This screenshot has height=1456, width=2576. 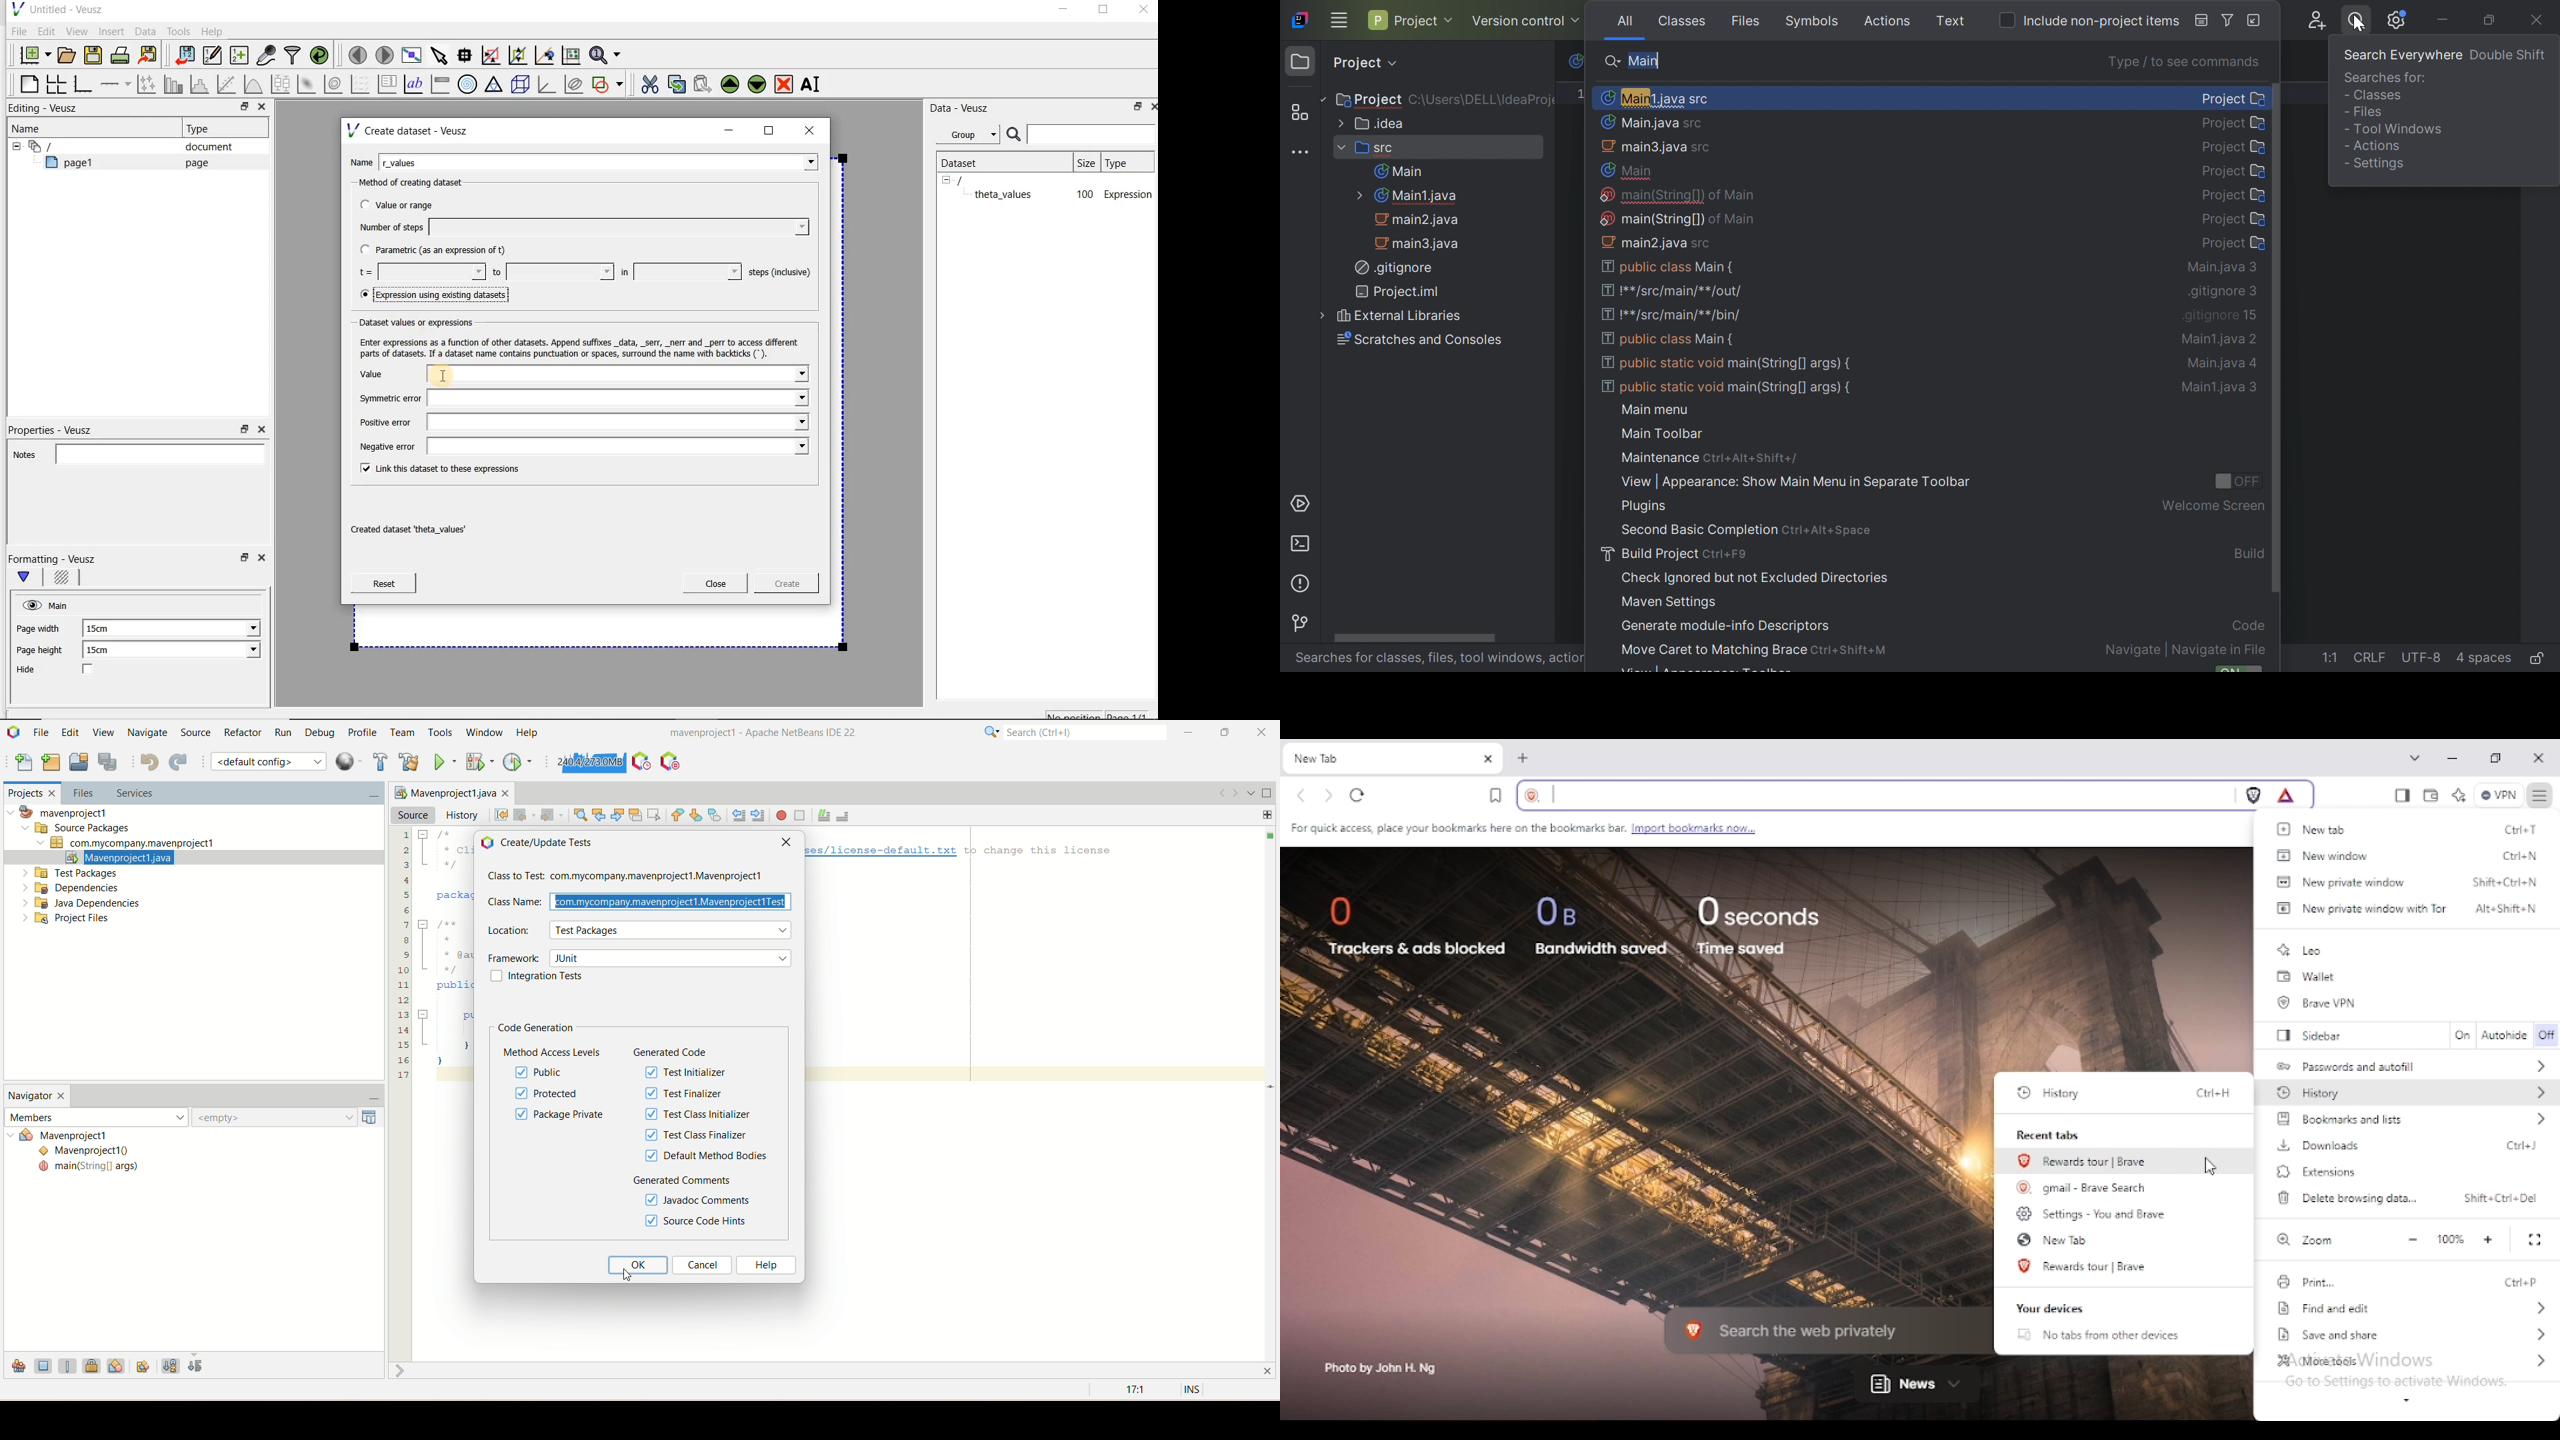 What do you see at coordinates (29, 795) in the screenshot?
I see `projects` at bounding box center [29, 795].